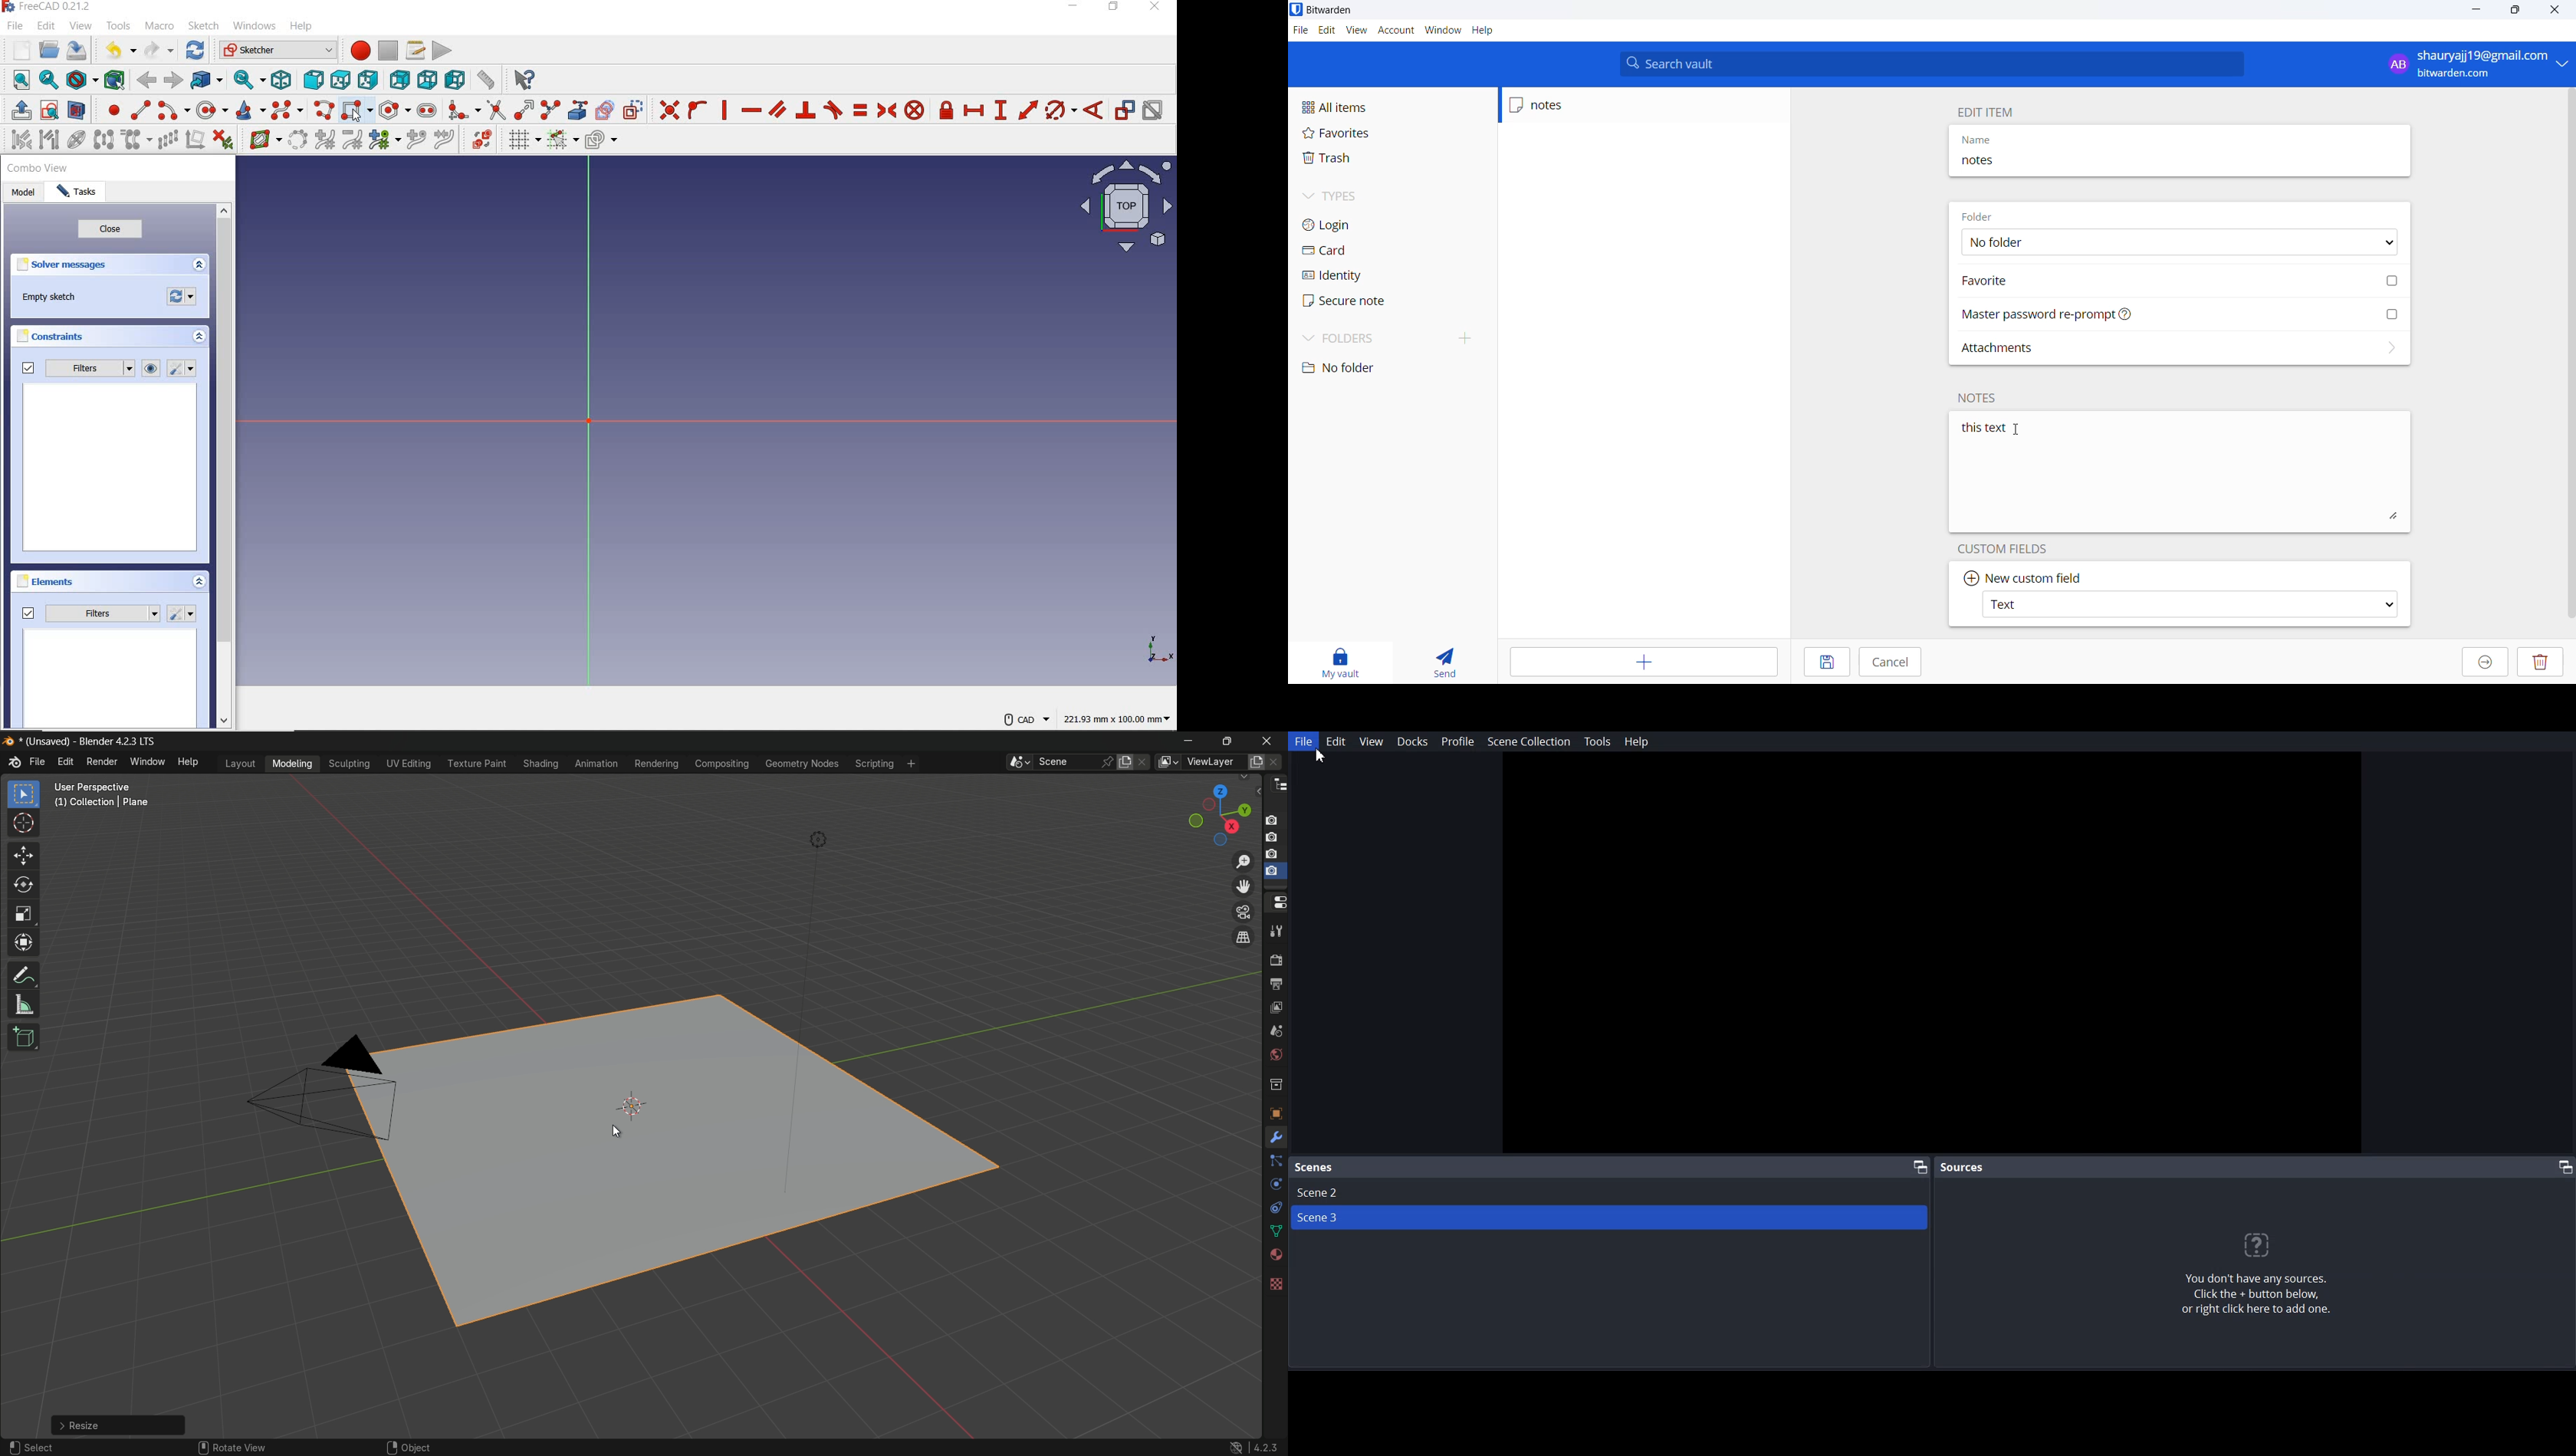  Describe the element at coordinates (2510, 10) in the screenshot. I see `maximize` at that location.